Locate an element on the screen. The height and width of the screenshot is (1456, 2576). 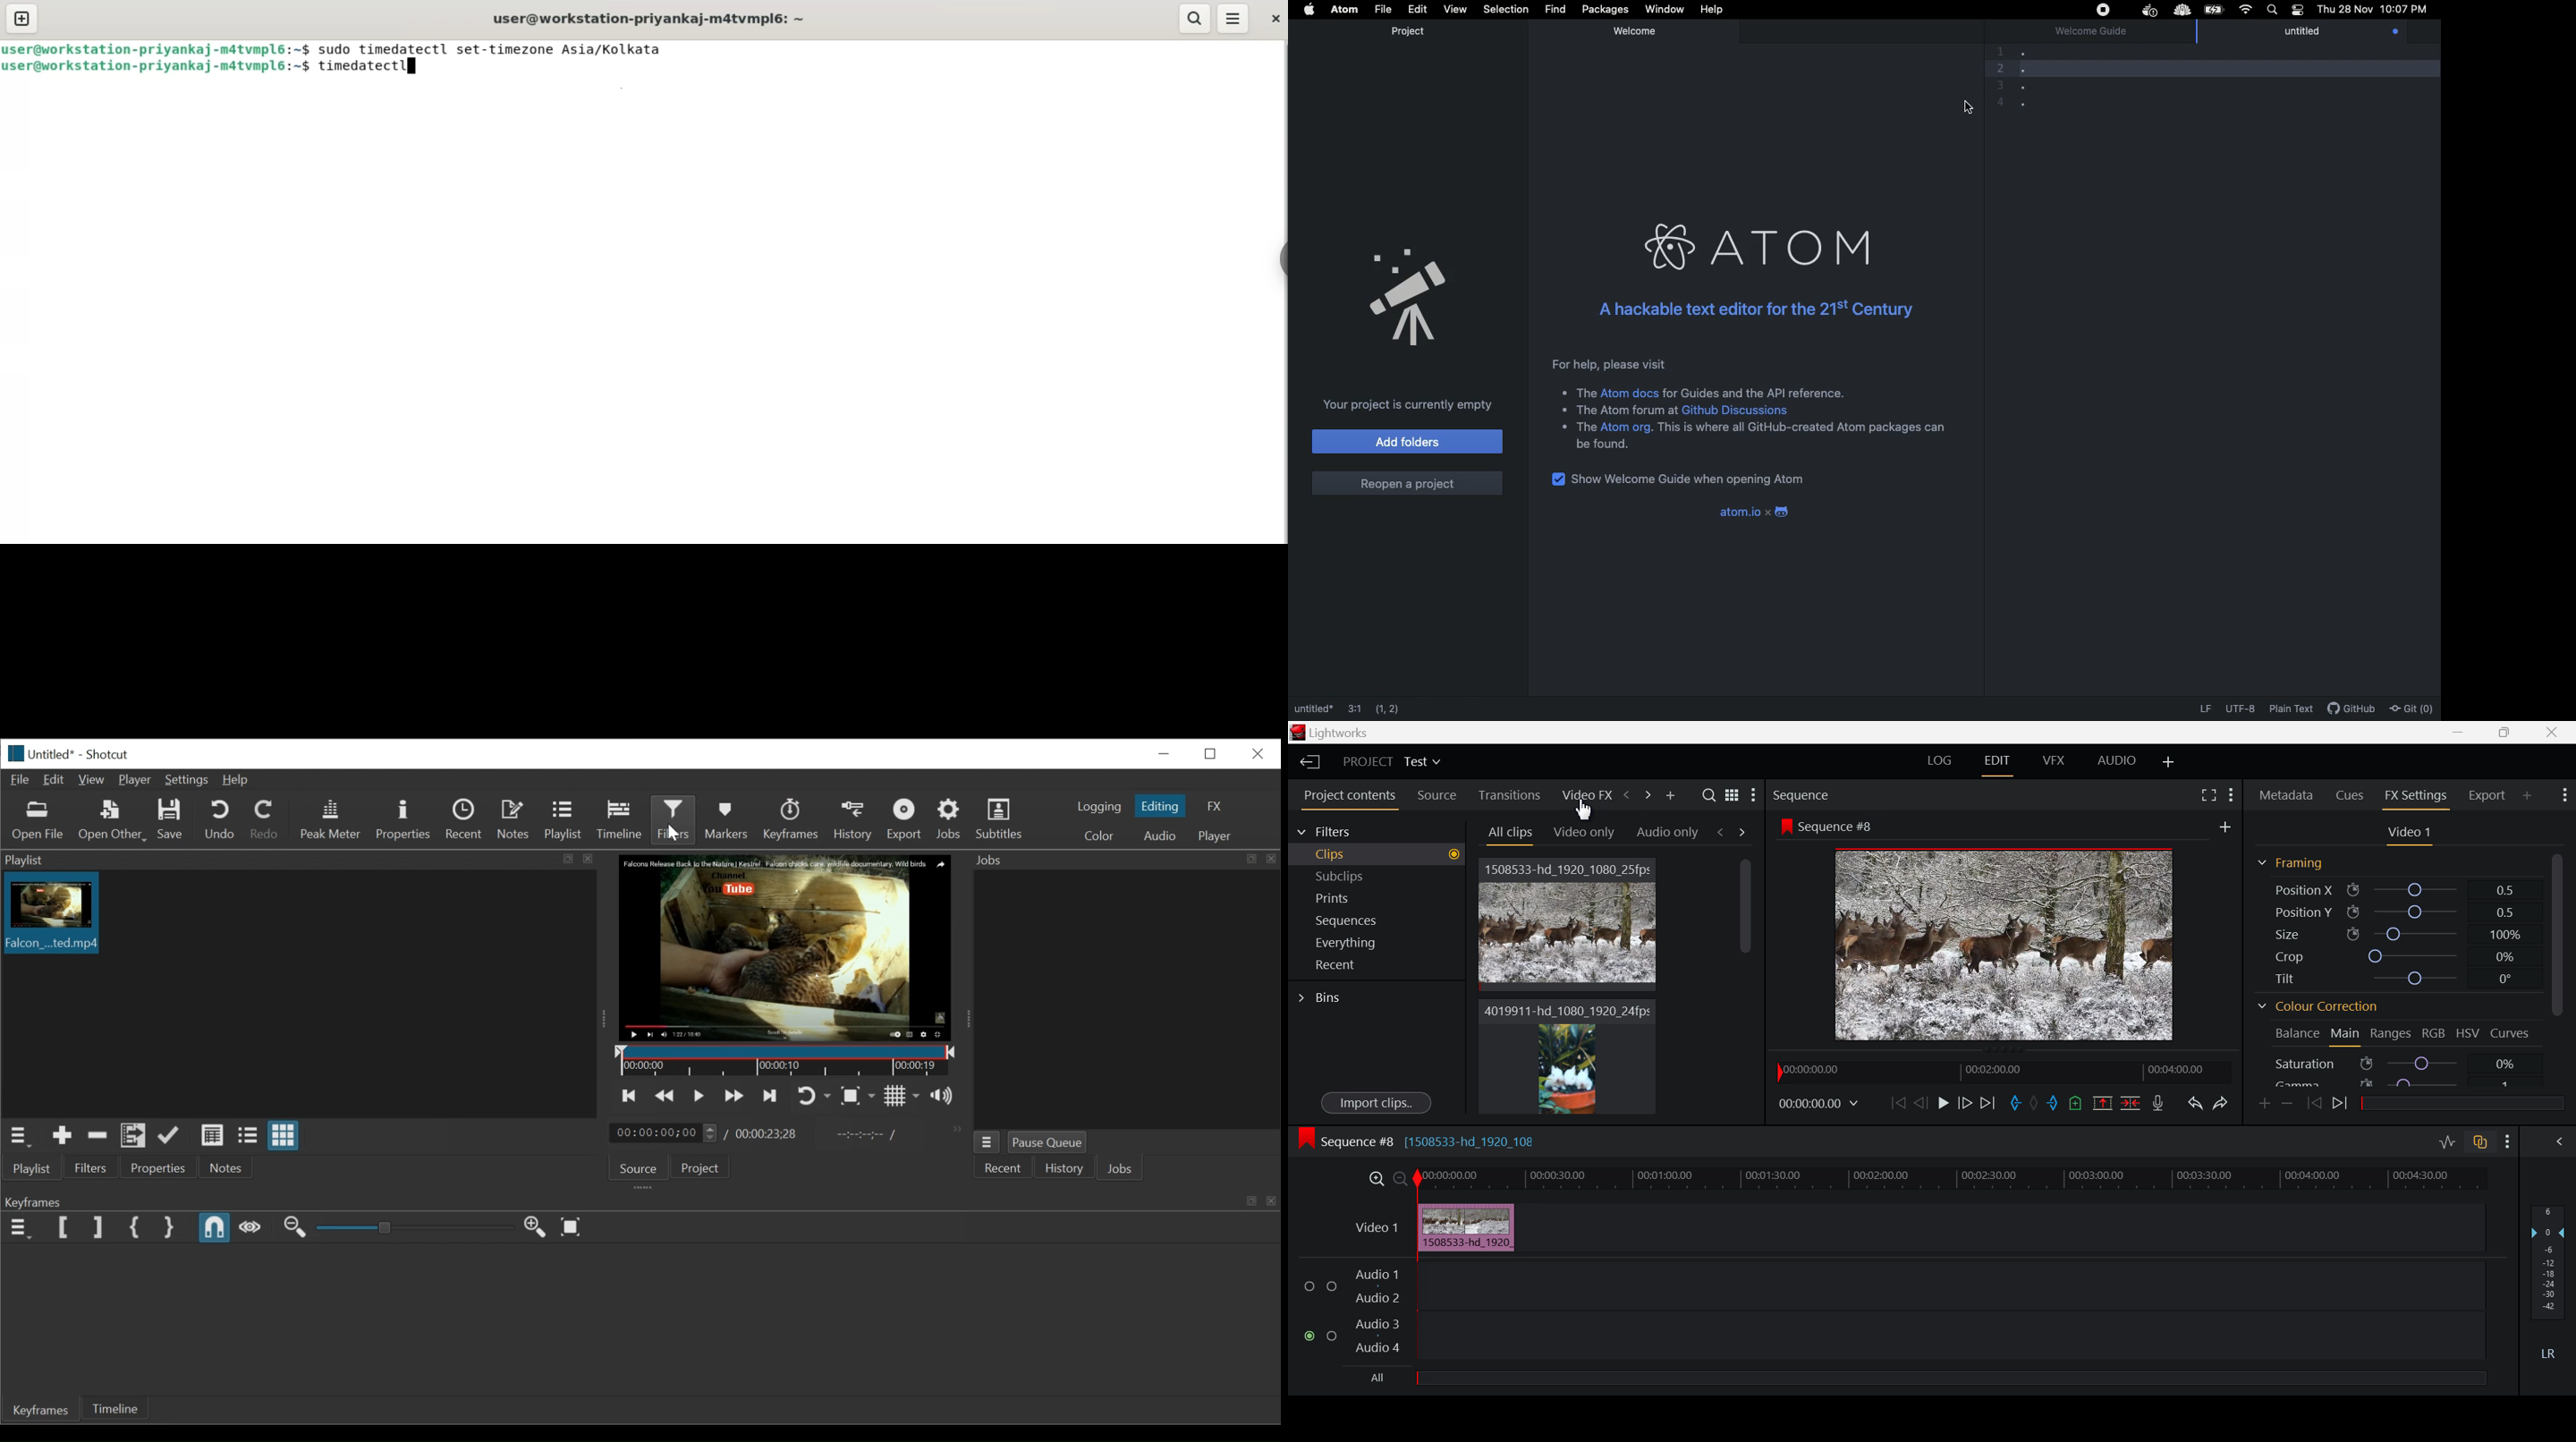
Player is located at coordinates (135, 780).